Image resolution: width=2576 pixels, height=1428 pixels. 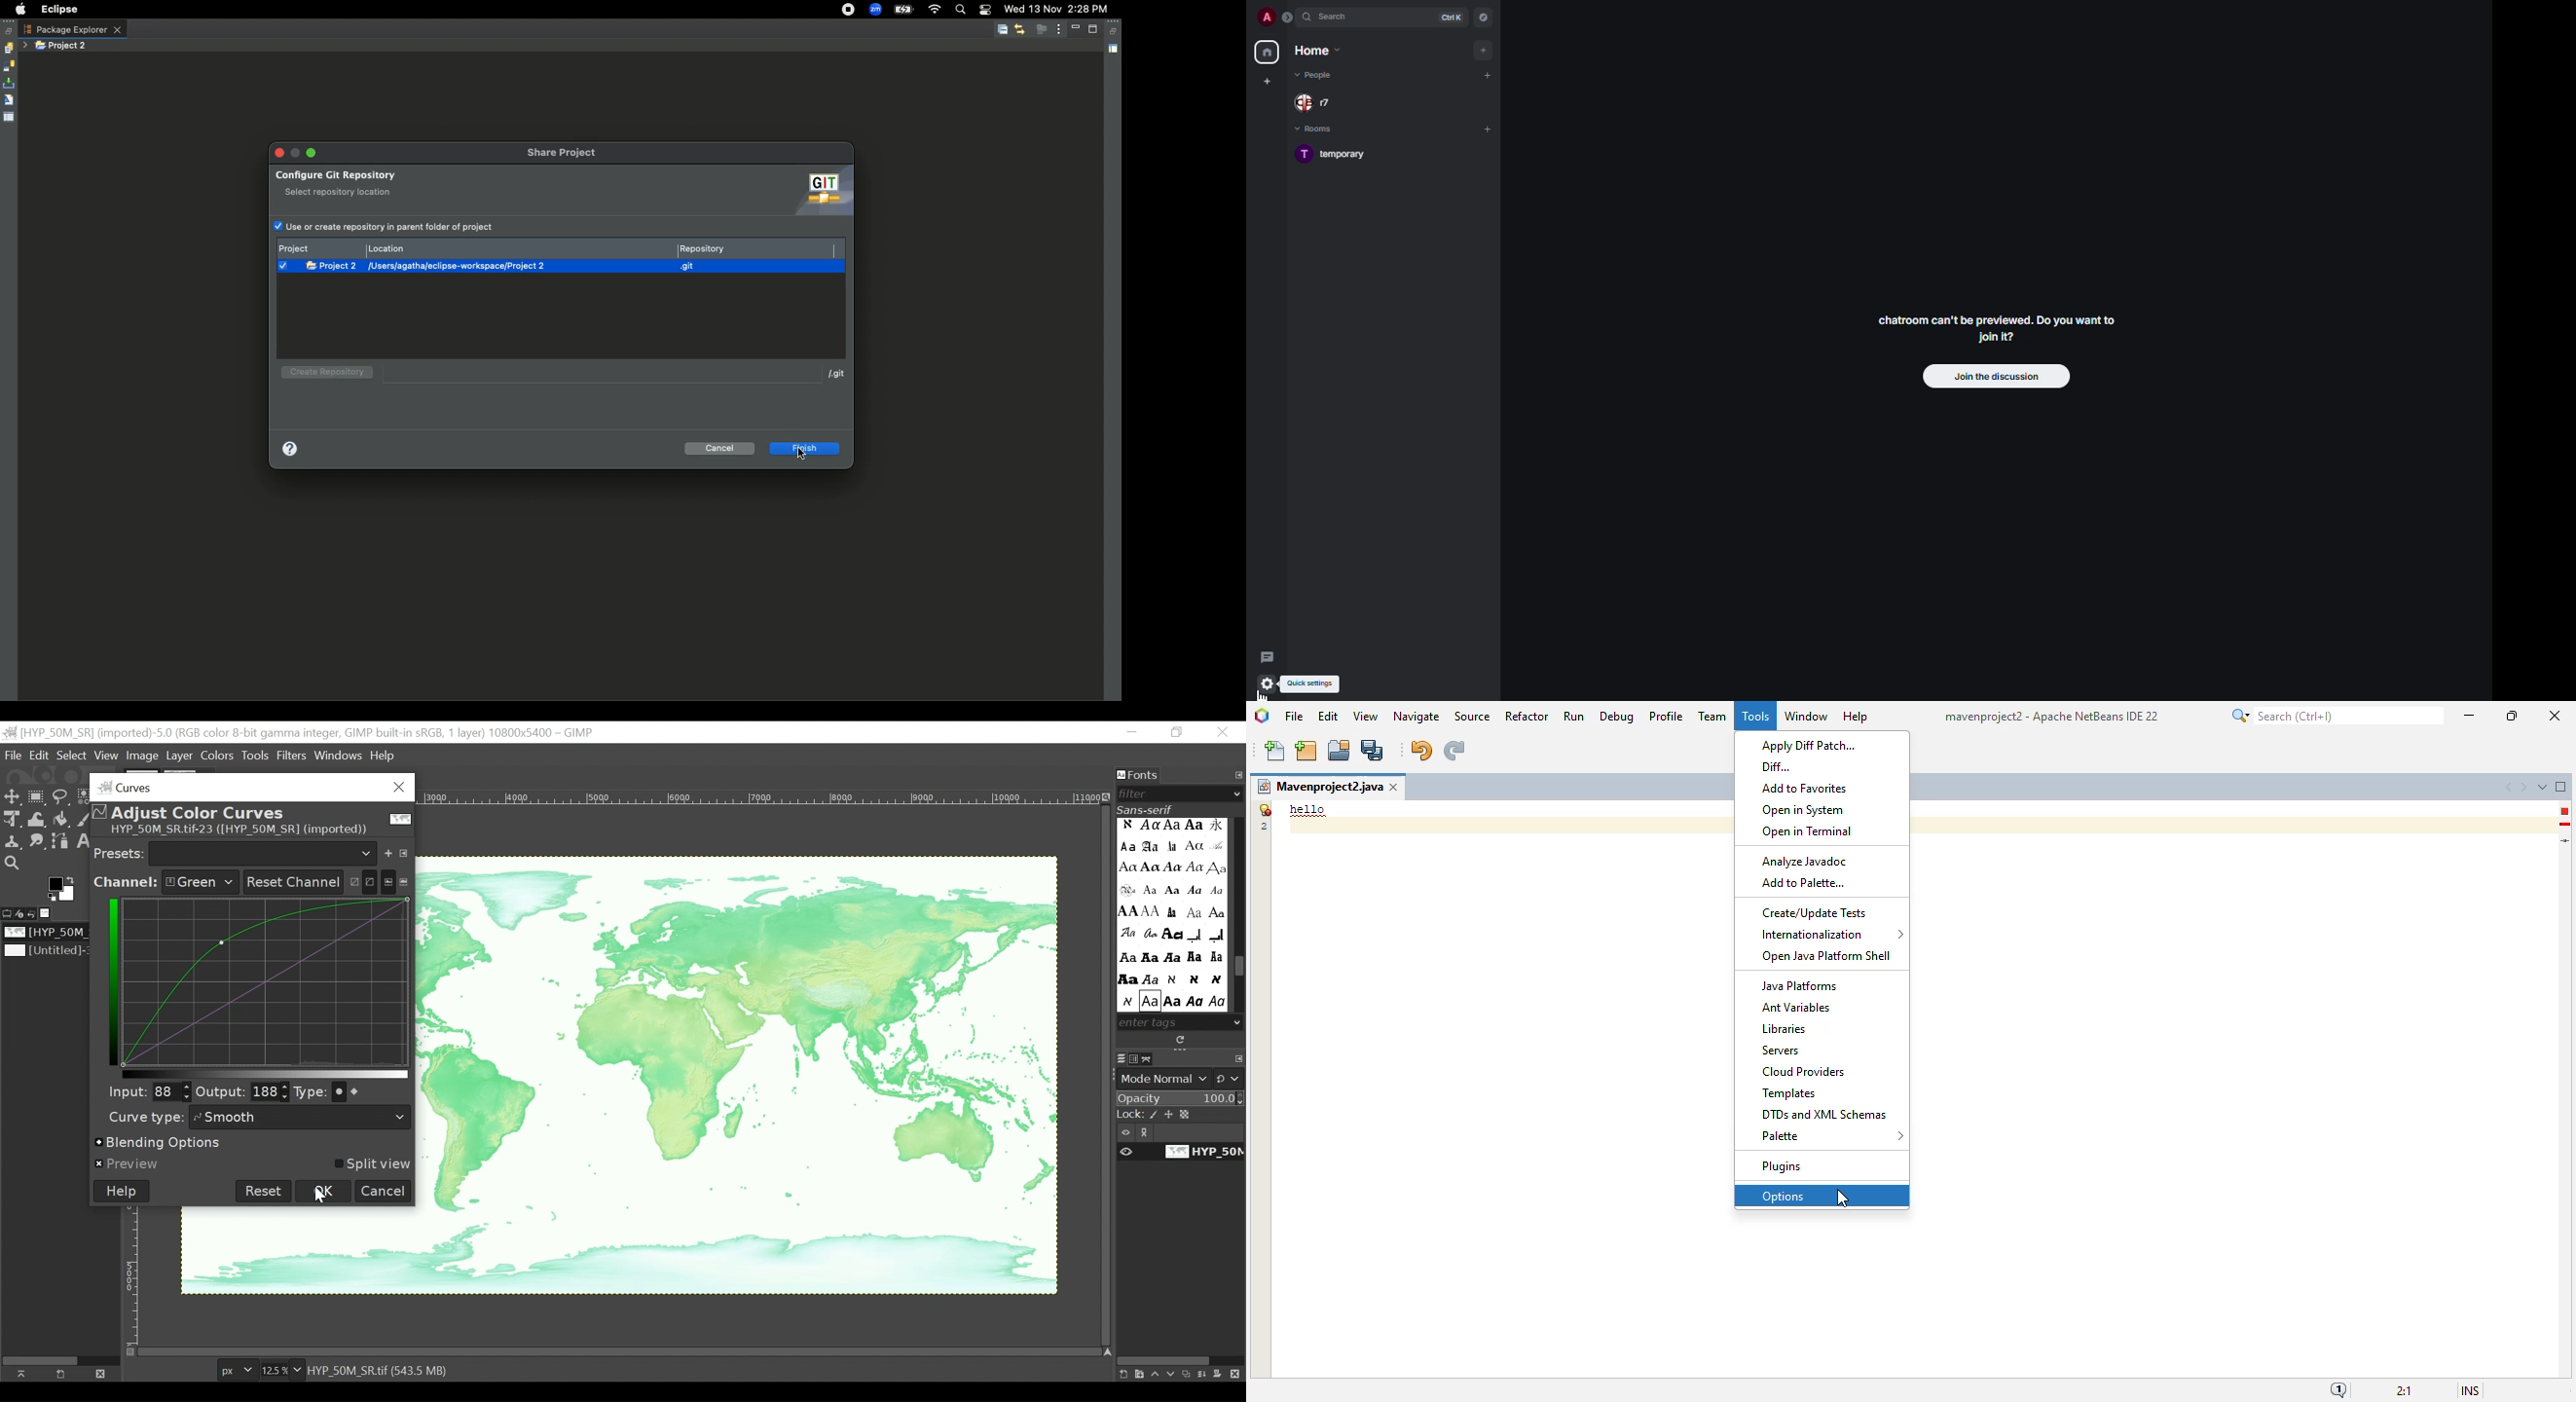 I want to click on Colors, so click(x=219, y=755).